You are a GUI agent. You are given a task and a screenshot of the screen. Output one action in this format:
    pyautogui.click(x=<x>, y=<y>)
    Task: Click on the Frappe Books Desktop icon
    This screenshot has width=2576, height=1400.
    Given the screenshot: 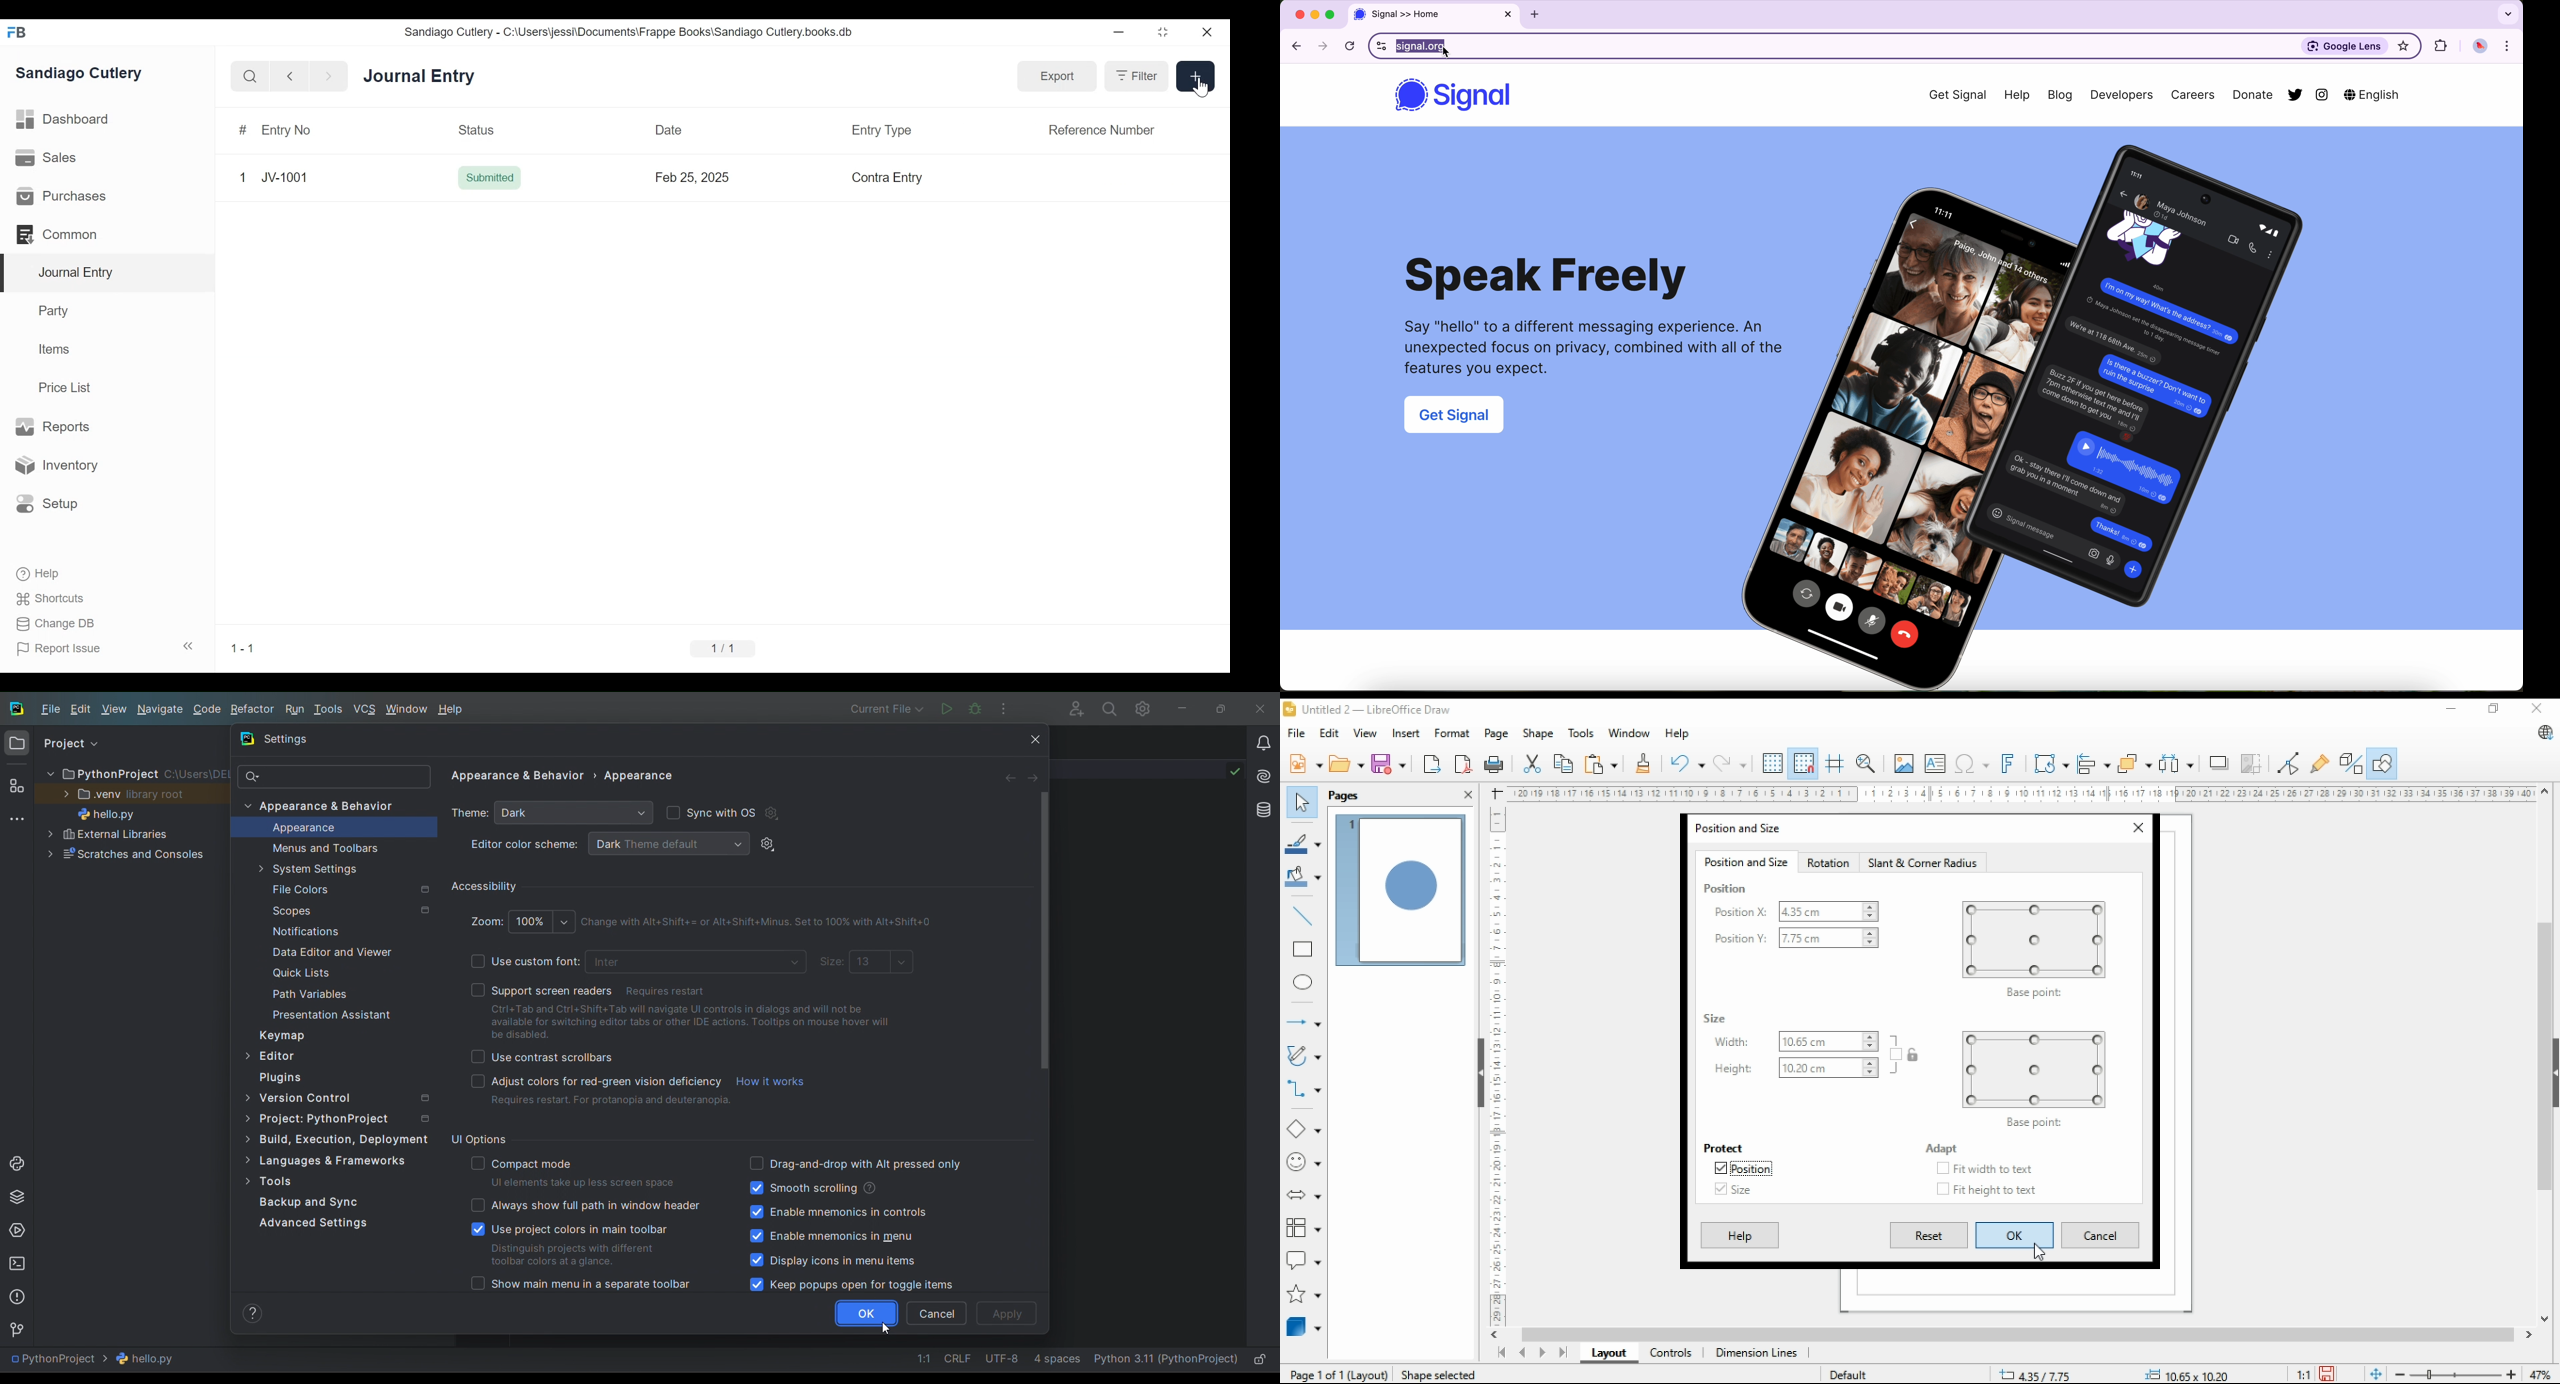 What is the action you would take?
    pyautogui.click(x=16, y=32)
    